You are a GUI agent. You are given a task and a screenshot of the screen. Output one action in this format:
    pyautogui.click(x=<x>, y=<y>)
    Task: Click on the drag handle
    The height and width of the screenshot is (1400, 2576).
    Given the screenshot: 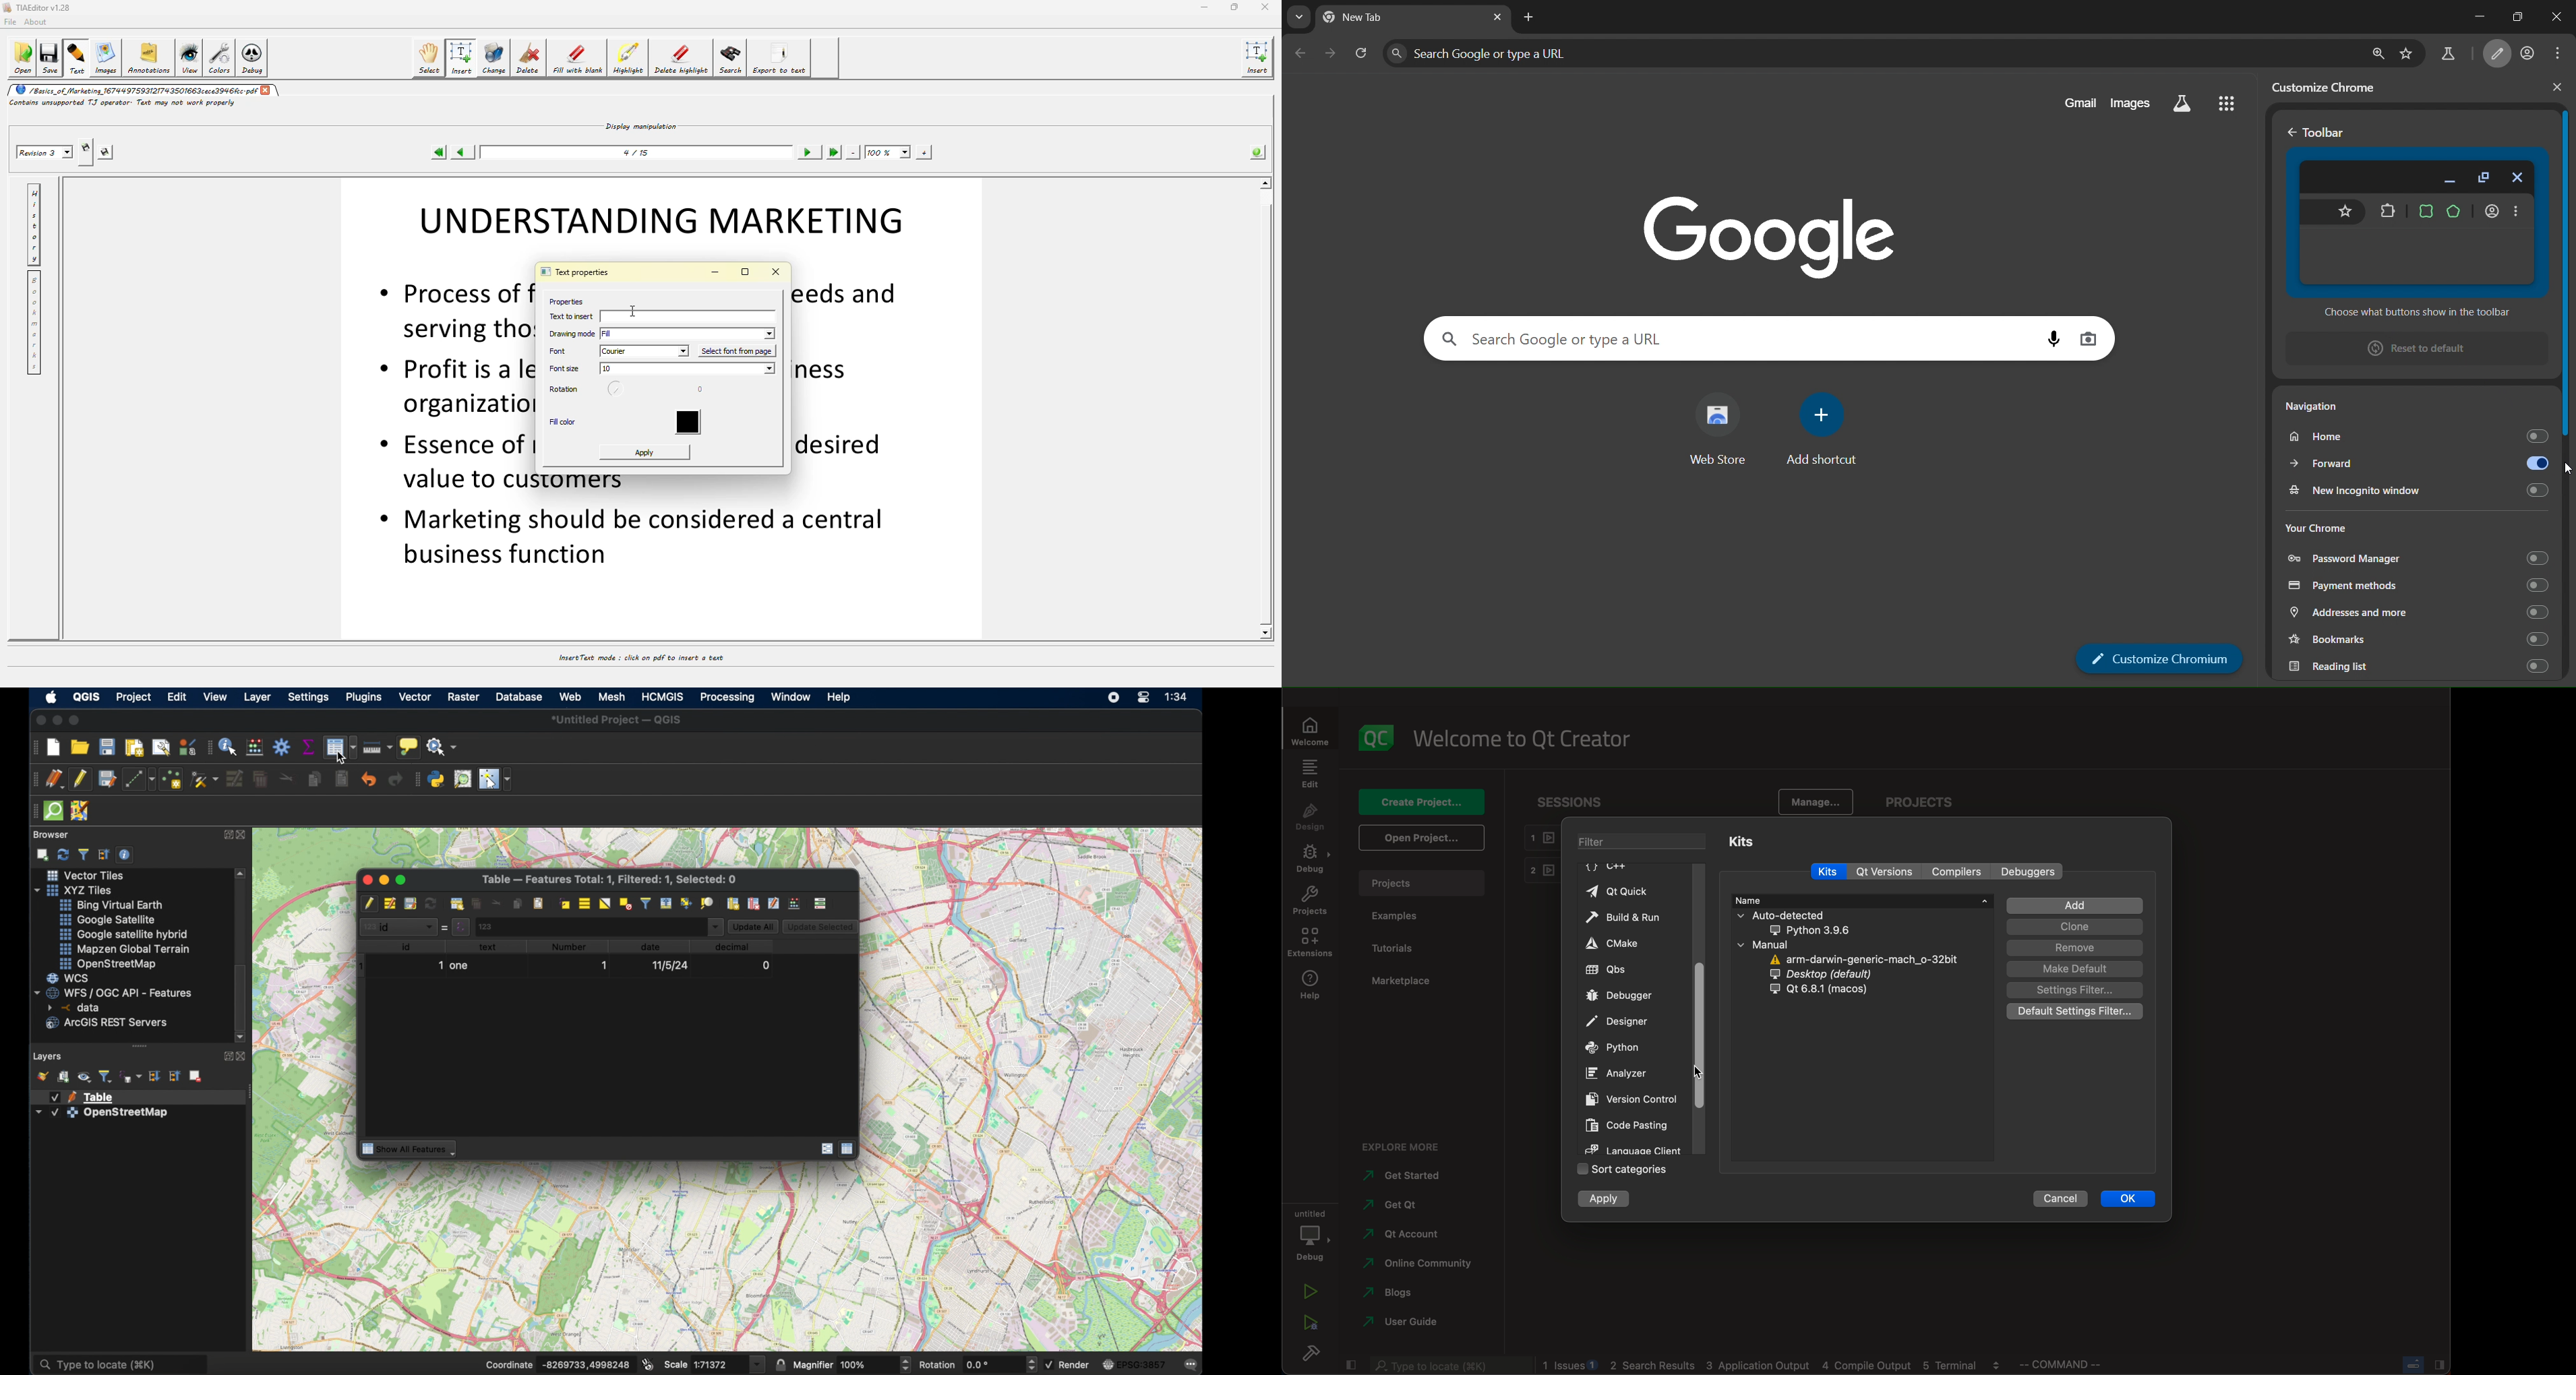 What is the action you would take?
    pyautogui.click(x=208, y=749)
    